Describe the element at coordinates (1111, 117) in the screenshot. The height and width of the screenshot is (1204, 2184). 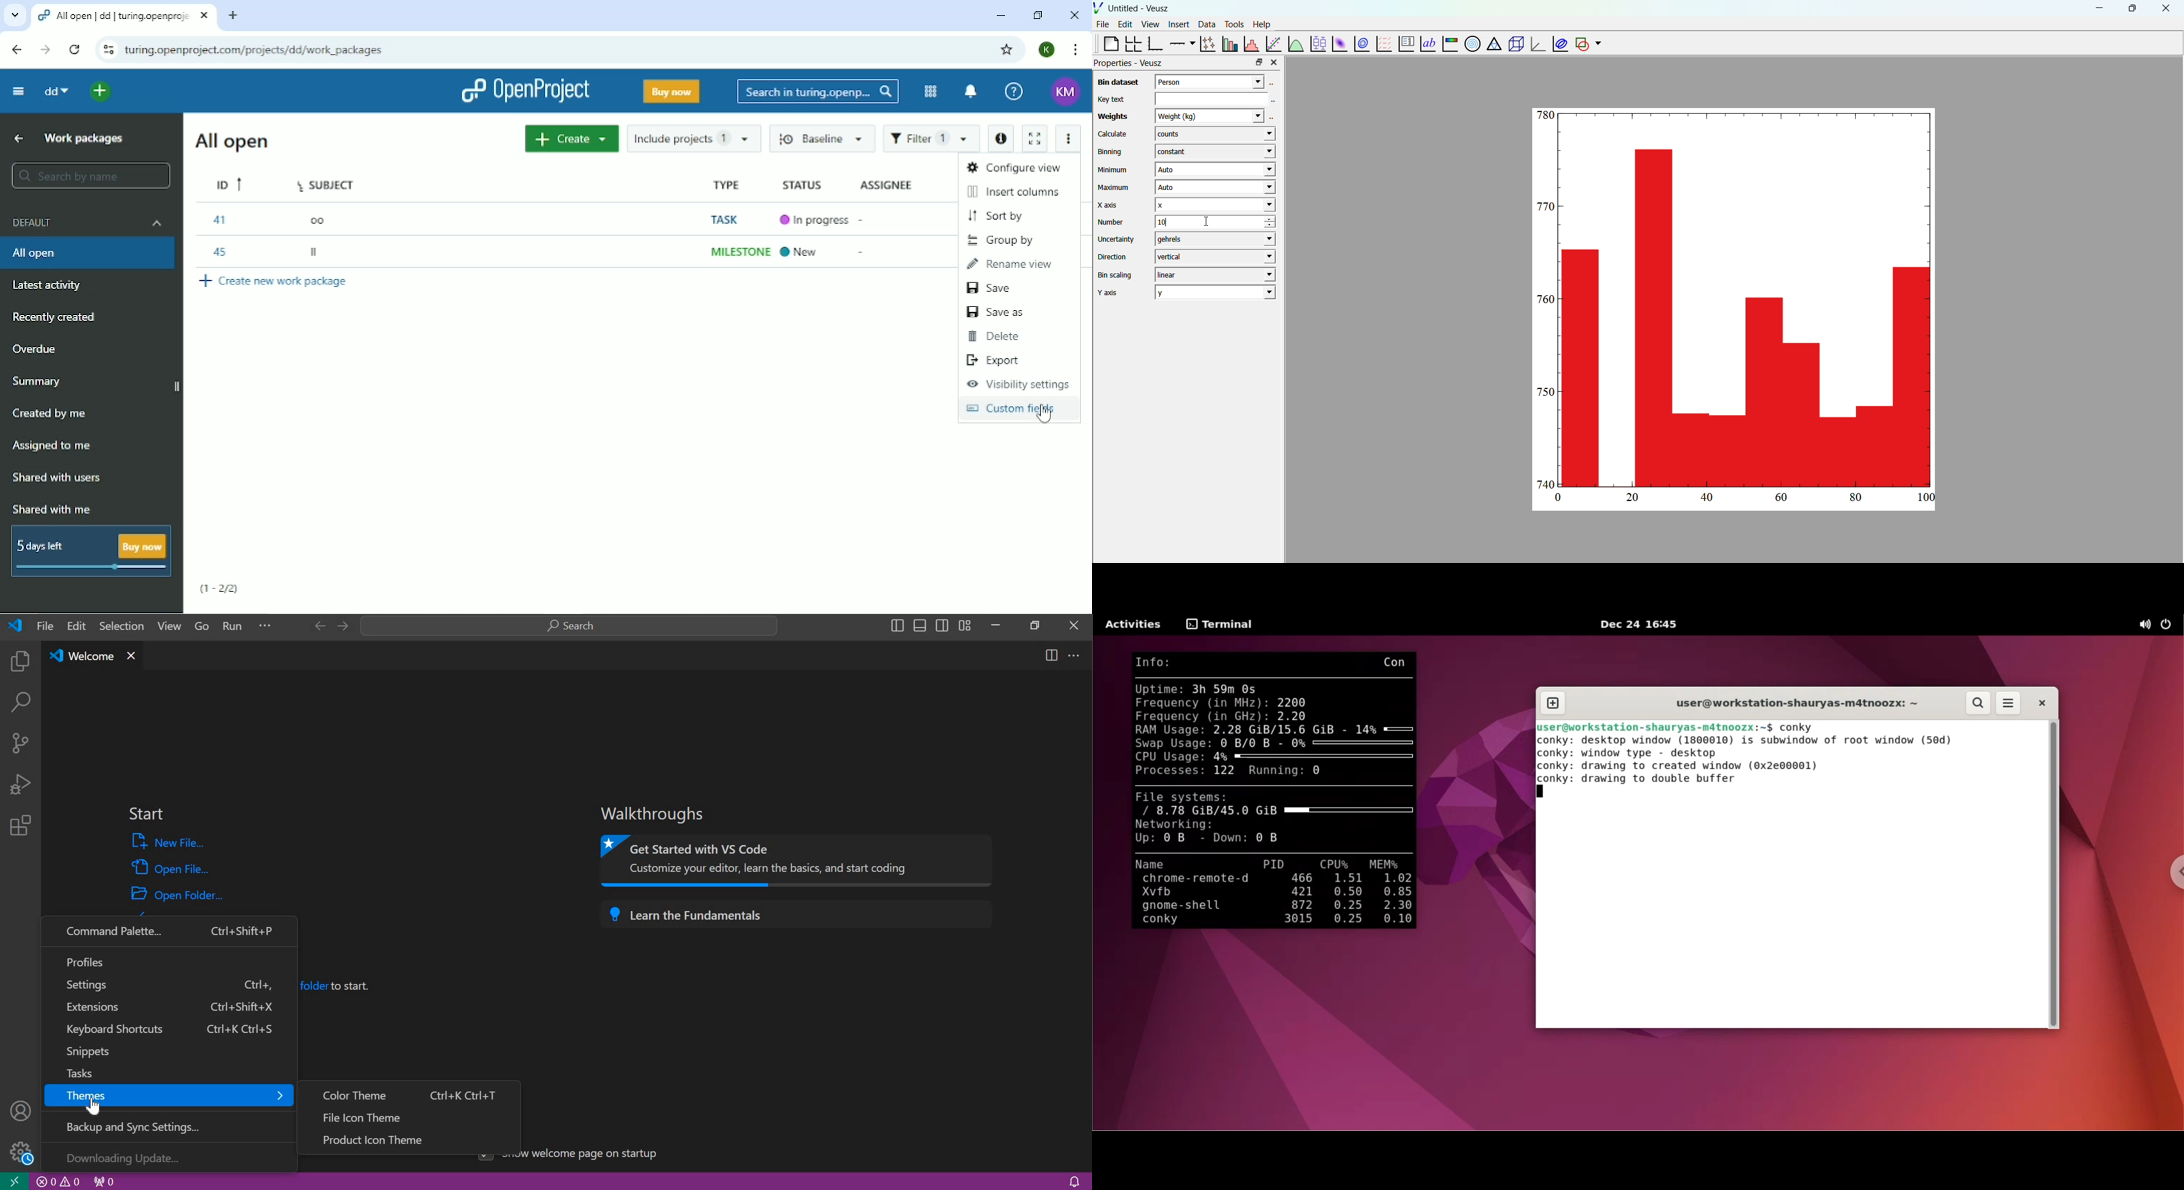
I see `Weights` at that location.